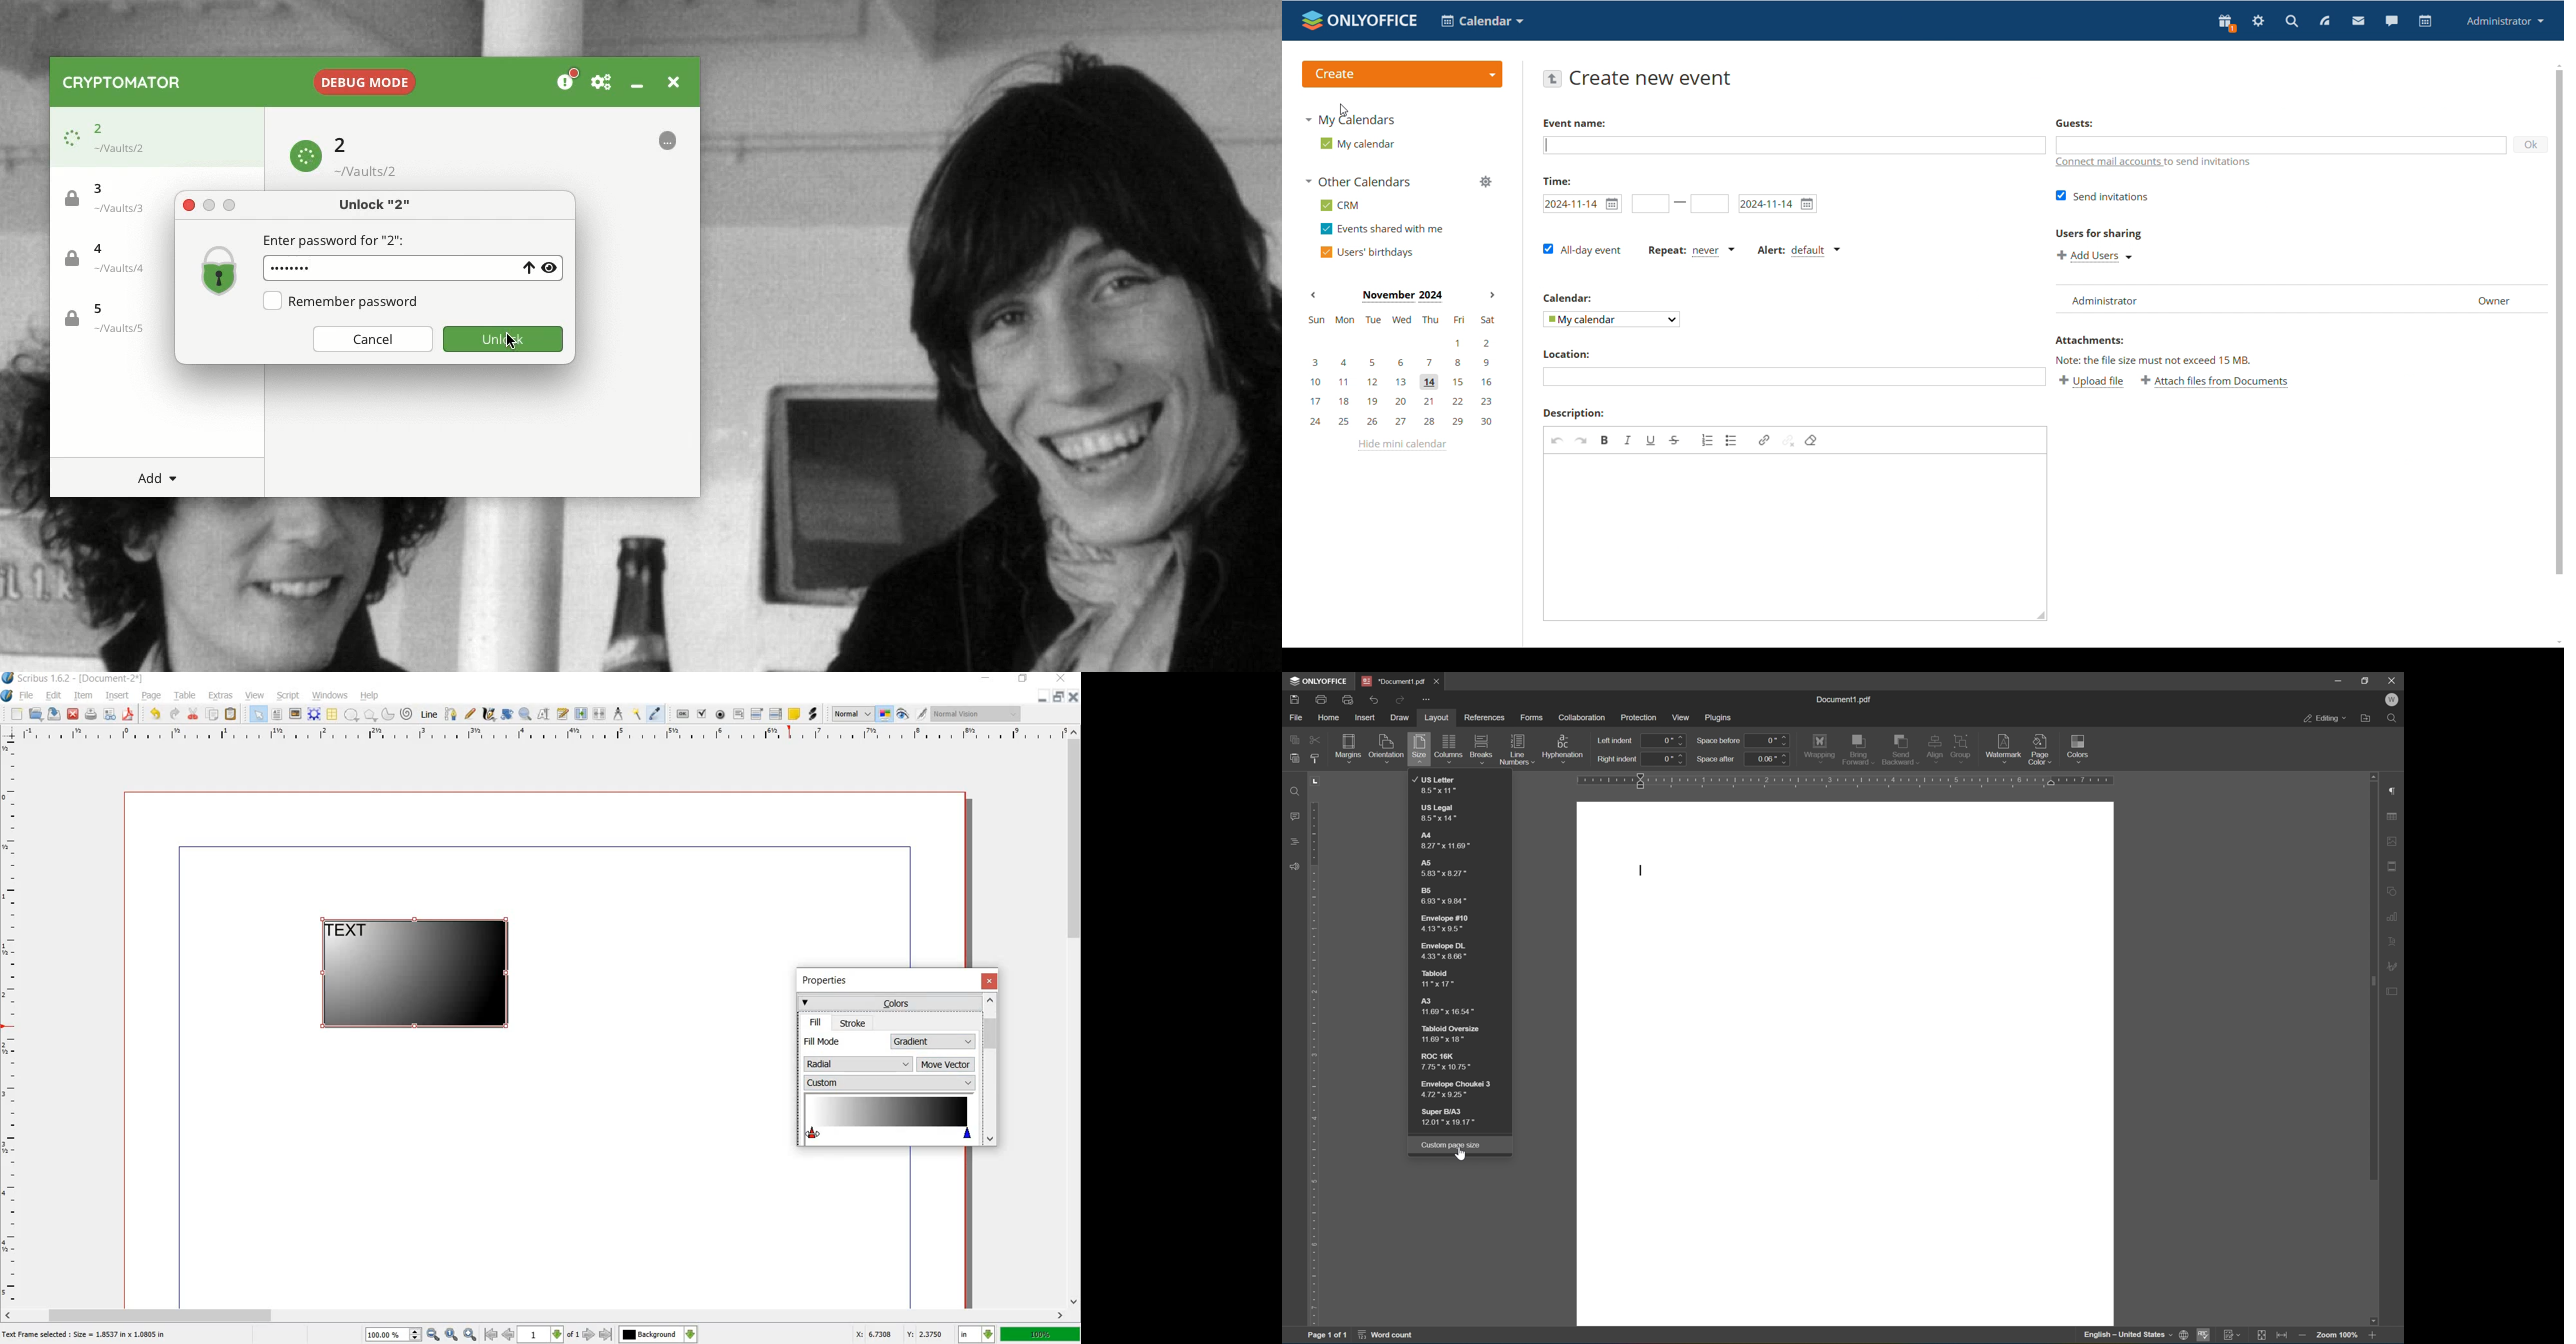  Describe the element at coordinates (1442, 926) in the screenshot. I see `Envelope #10` at that location.